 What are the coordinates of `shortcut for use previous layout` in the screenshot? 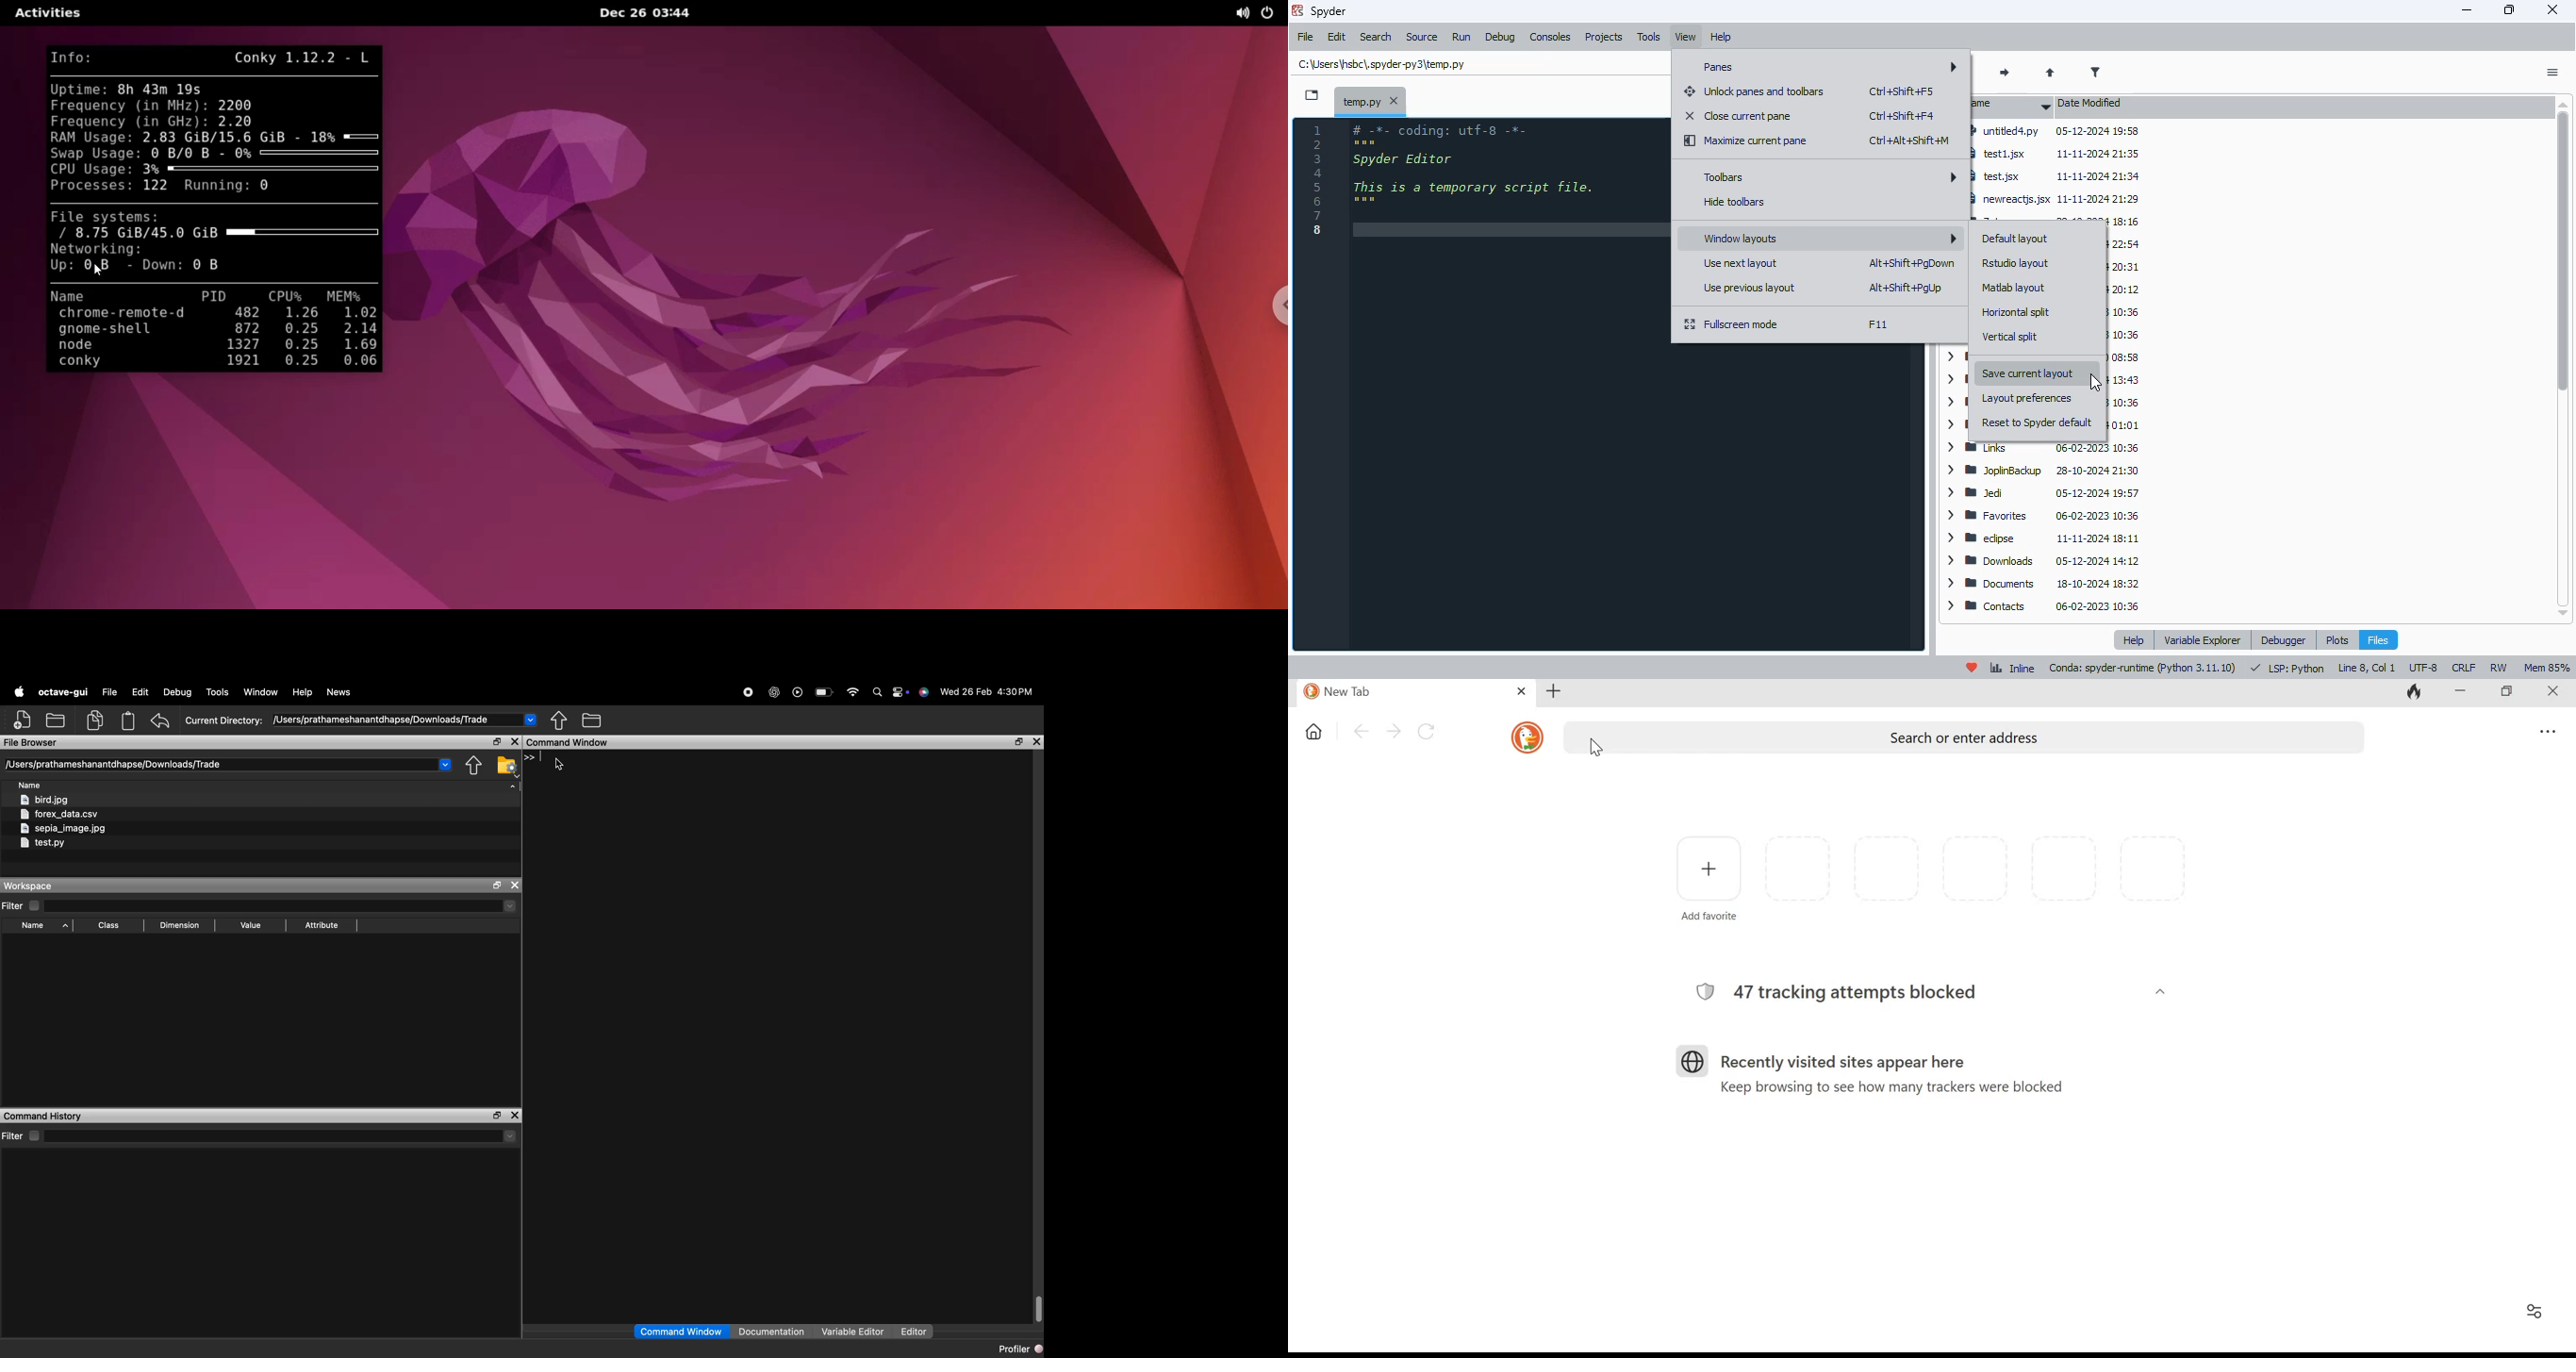 It's located at (1906, 289).